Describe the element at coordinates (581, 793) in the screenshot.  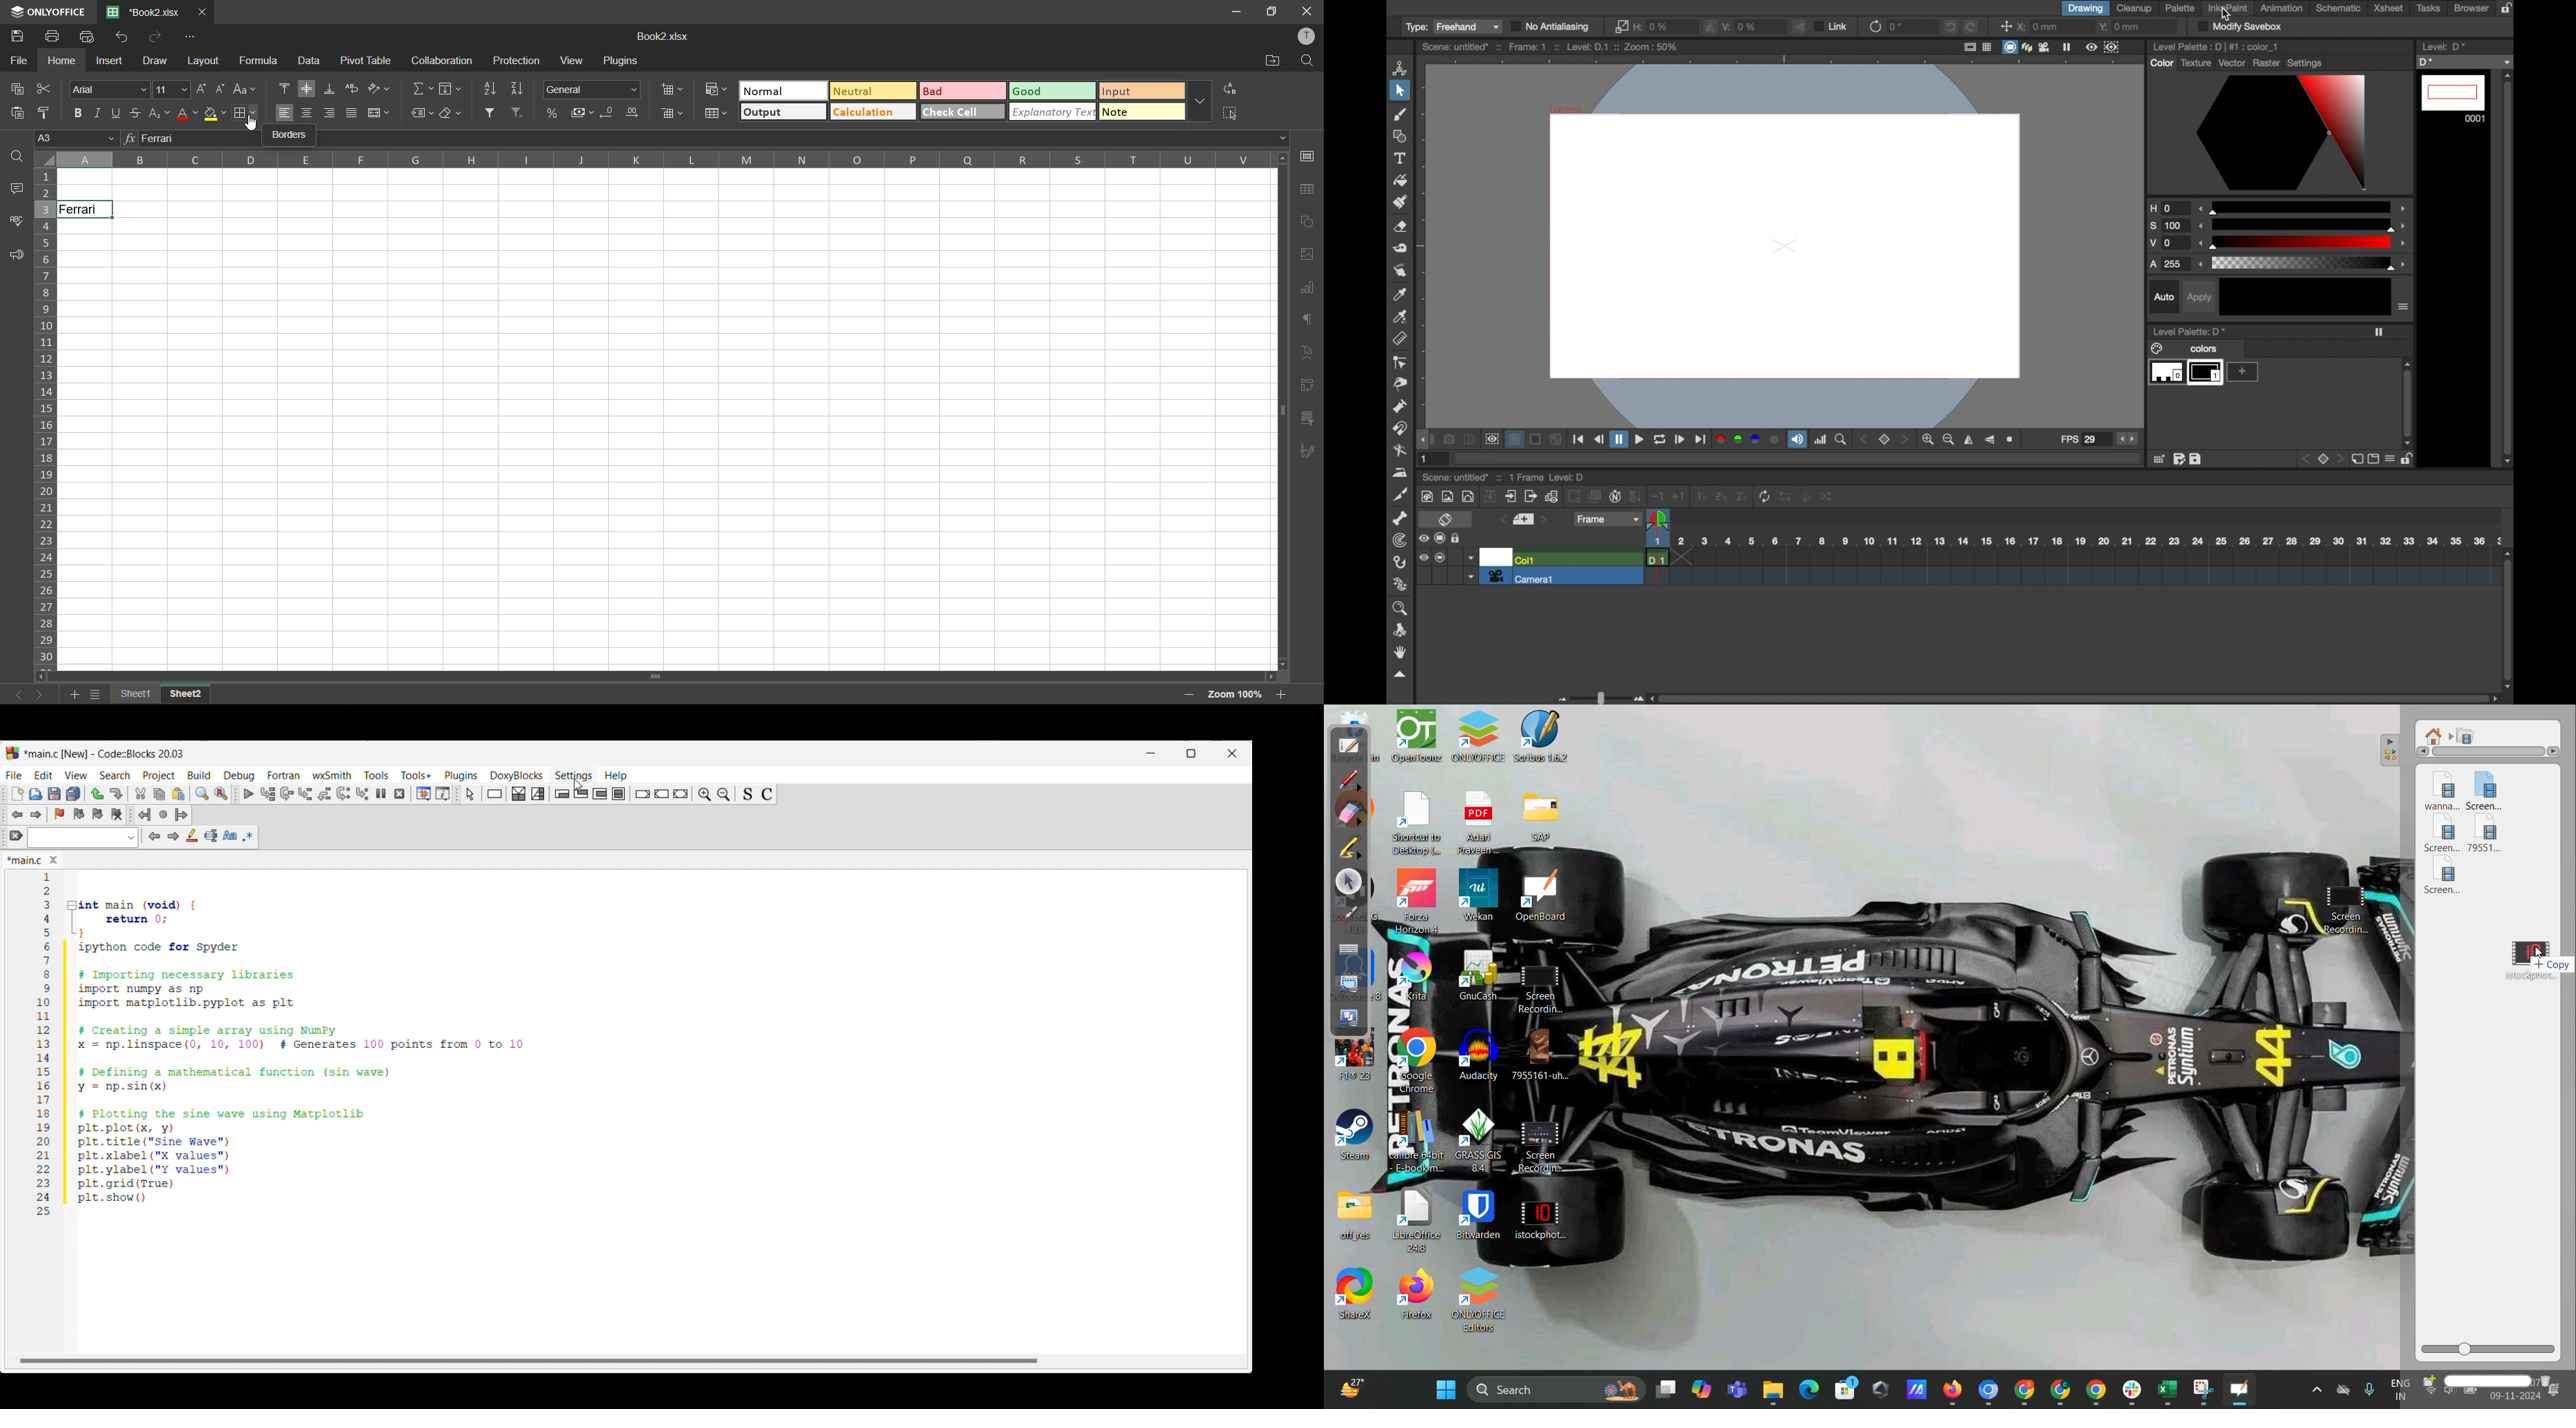
I see `Exit condition loop` at that location.